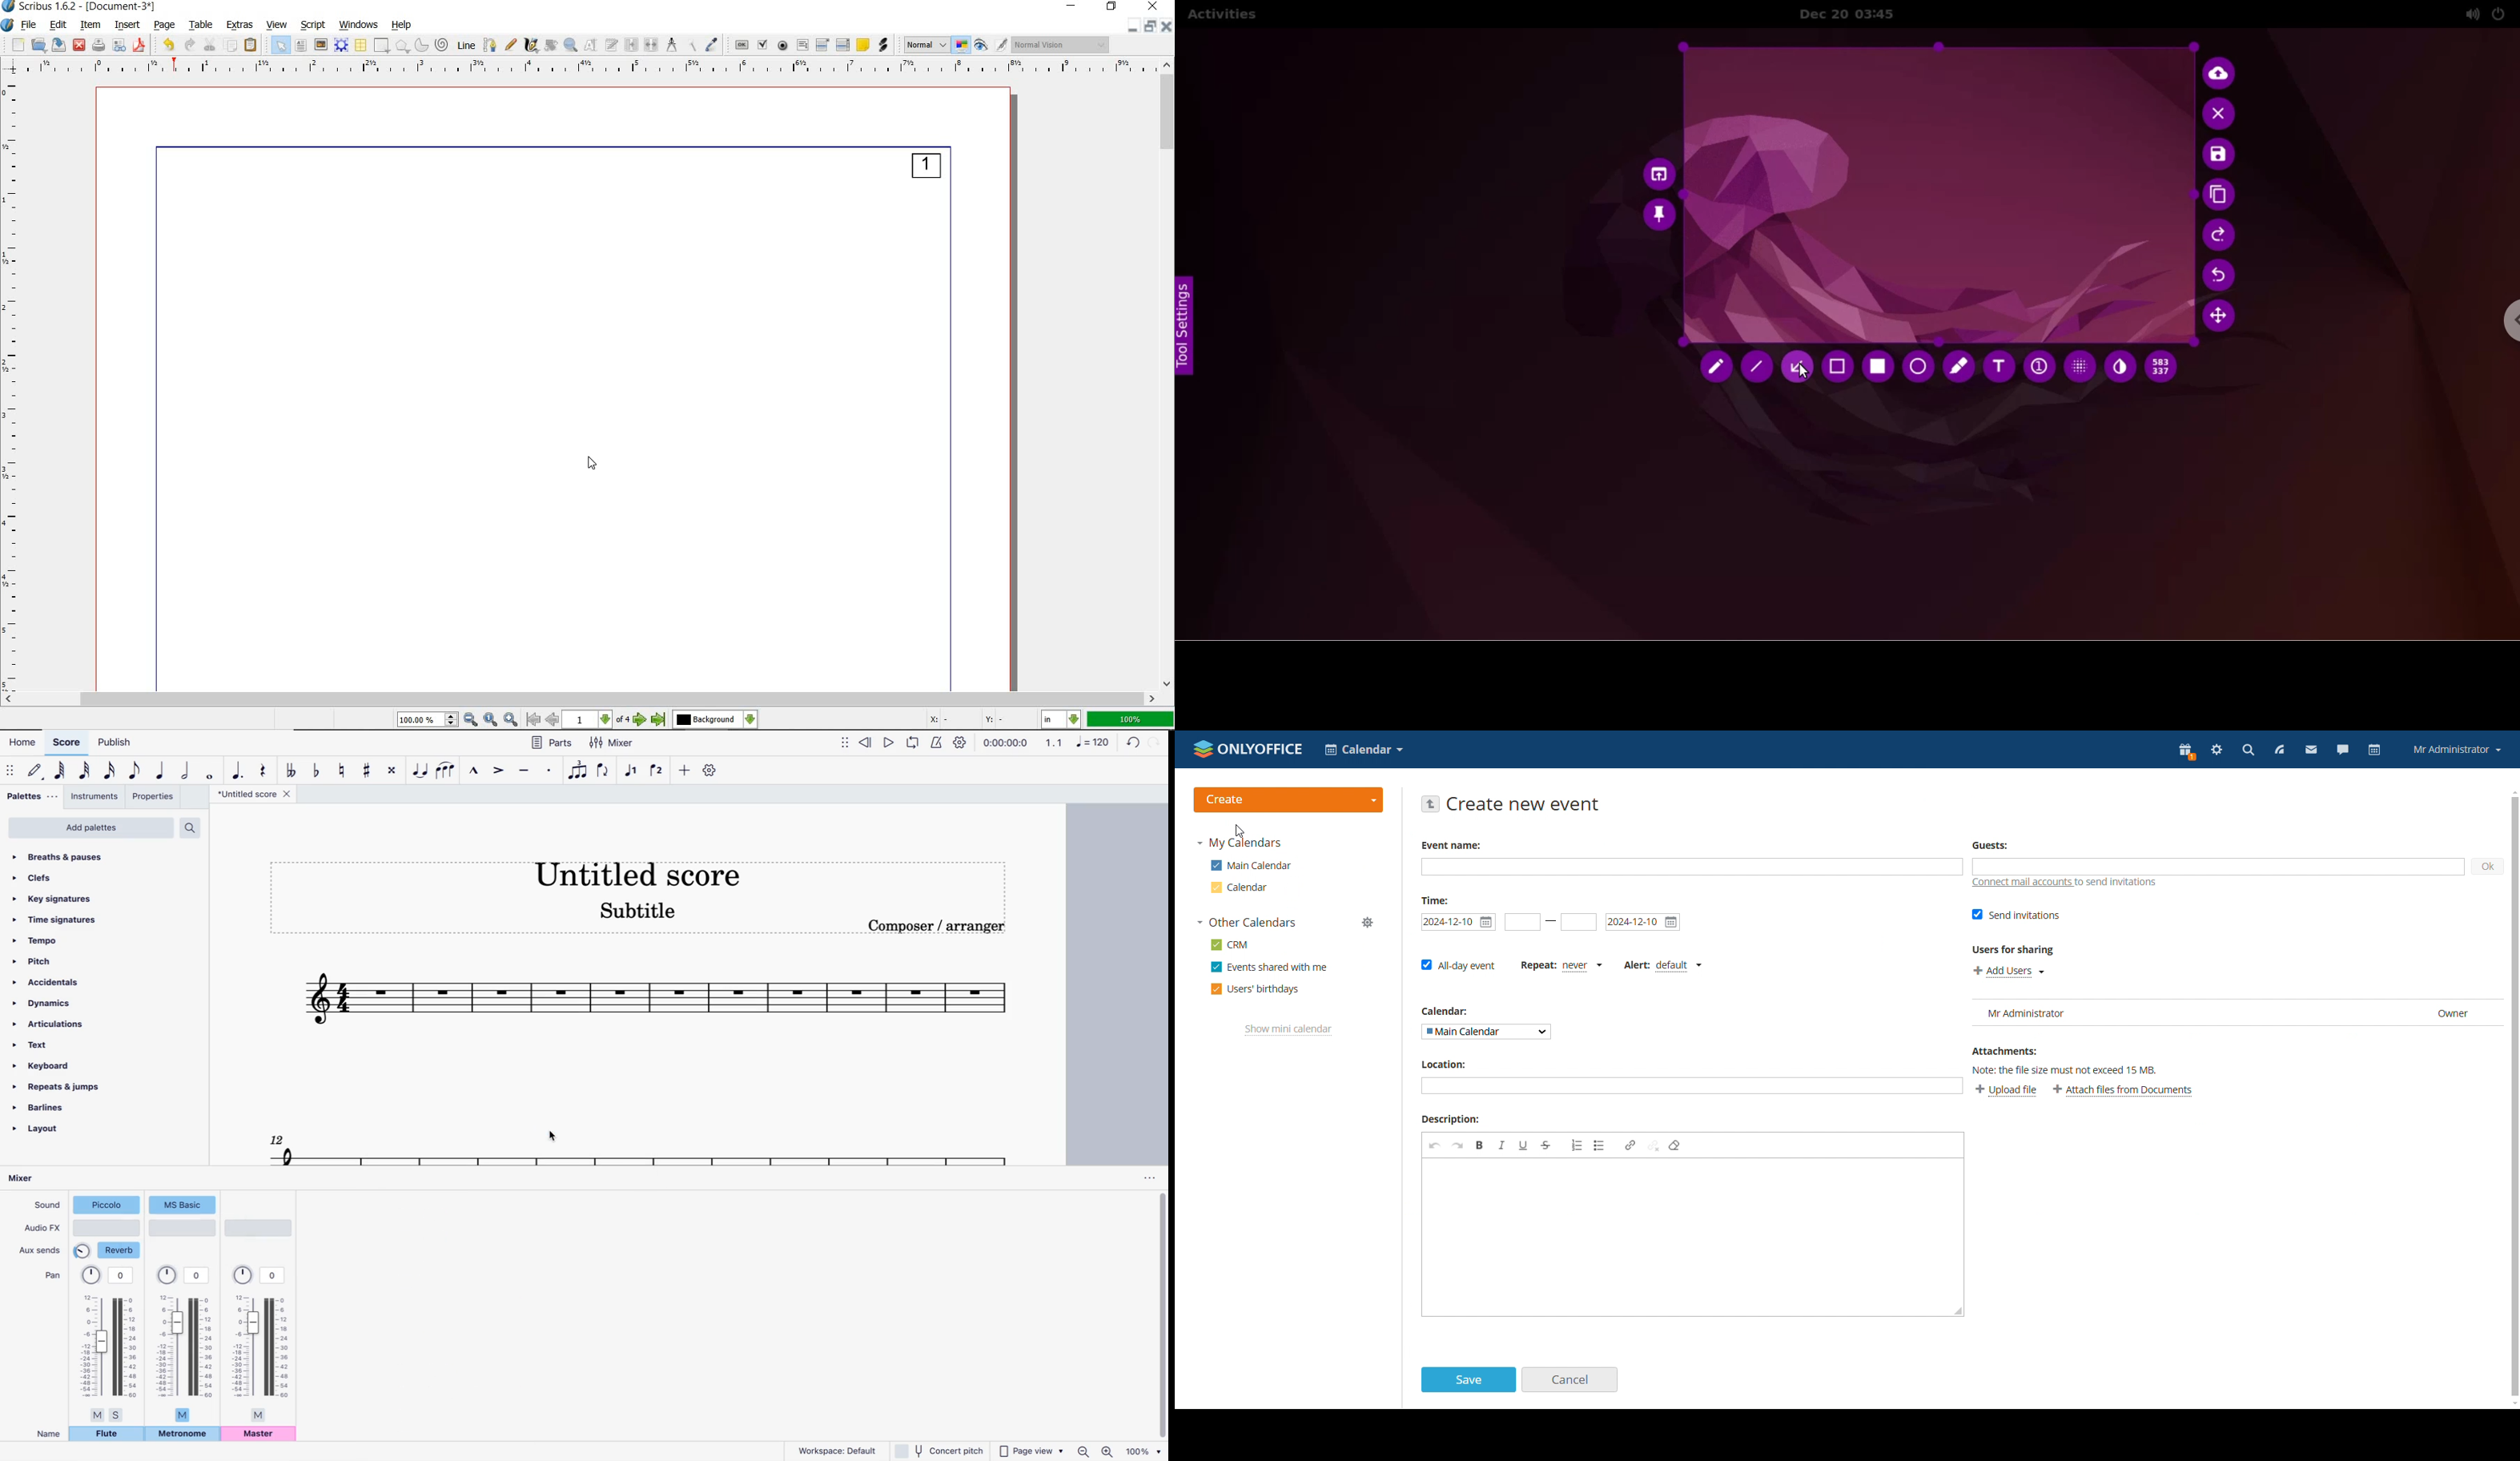 Image resolution: width=2520 pixels, height=1484 pixels. Describe the element at coordinates (99, 44) in the screenshot. I see `print` at that location.